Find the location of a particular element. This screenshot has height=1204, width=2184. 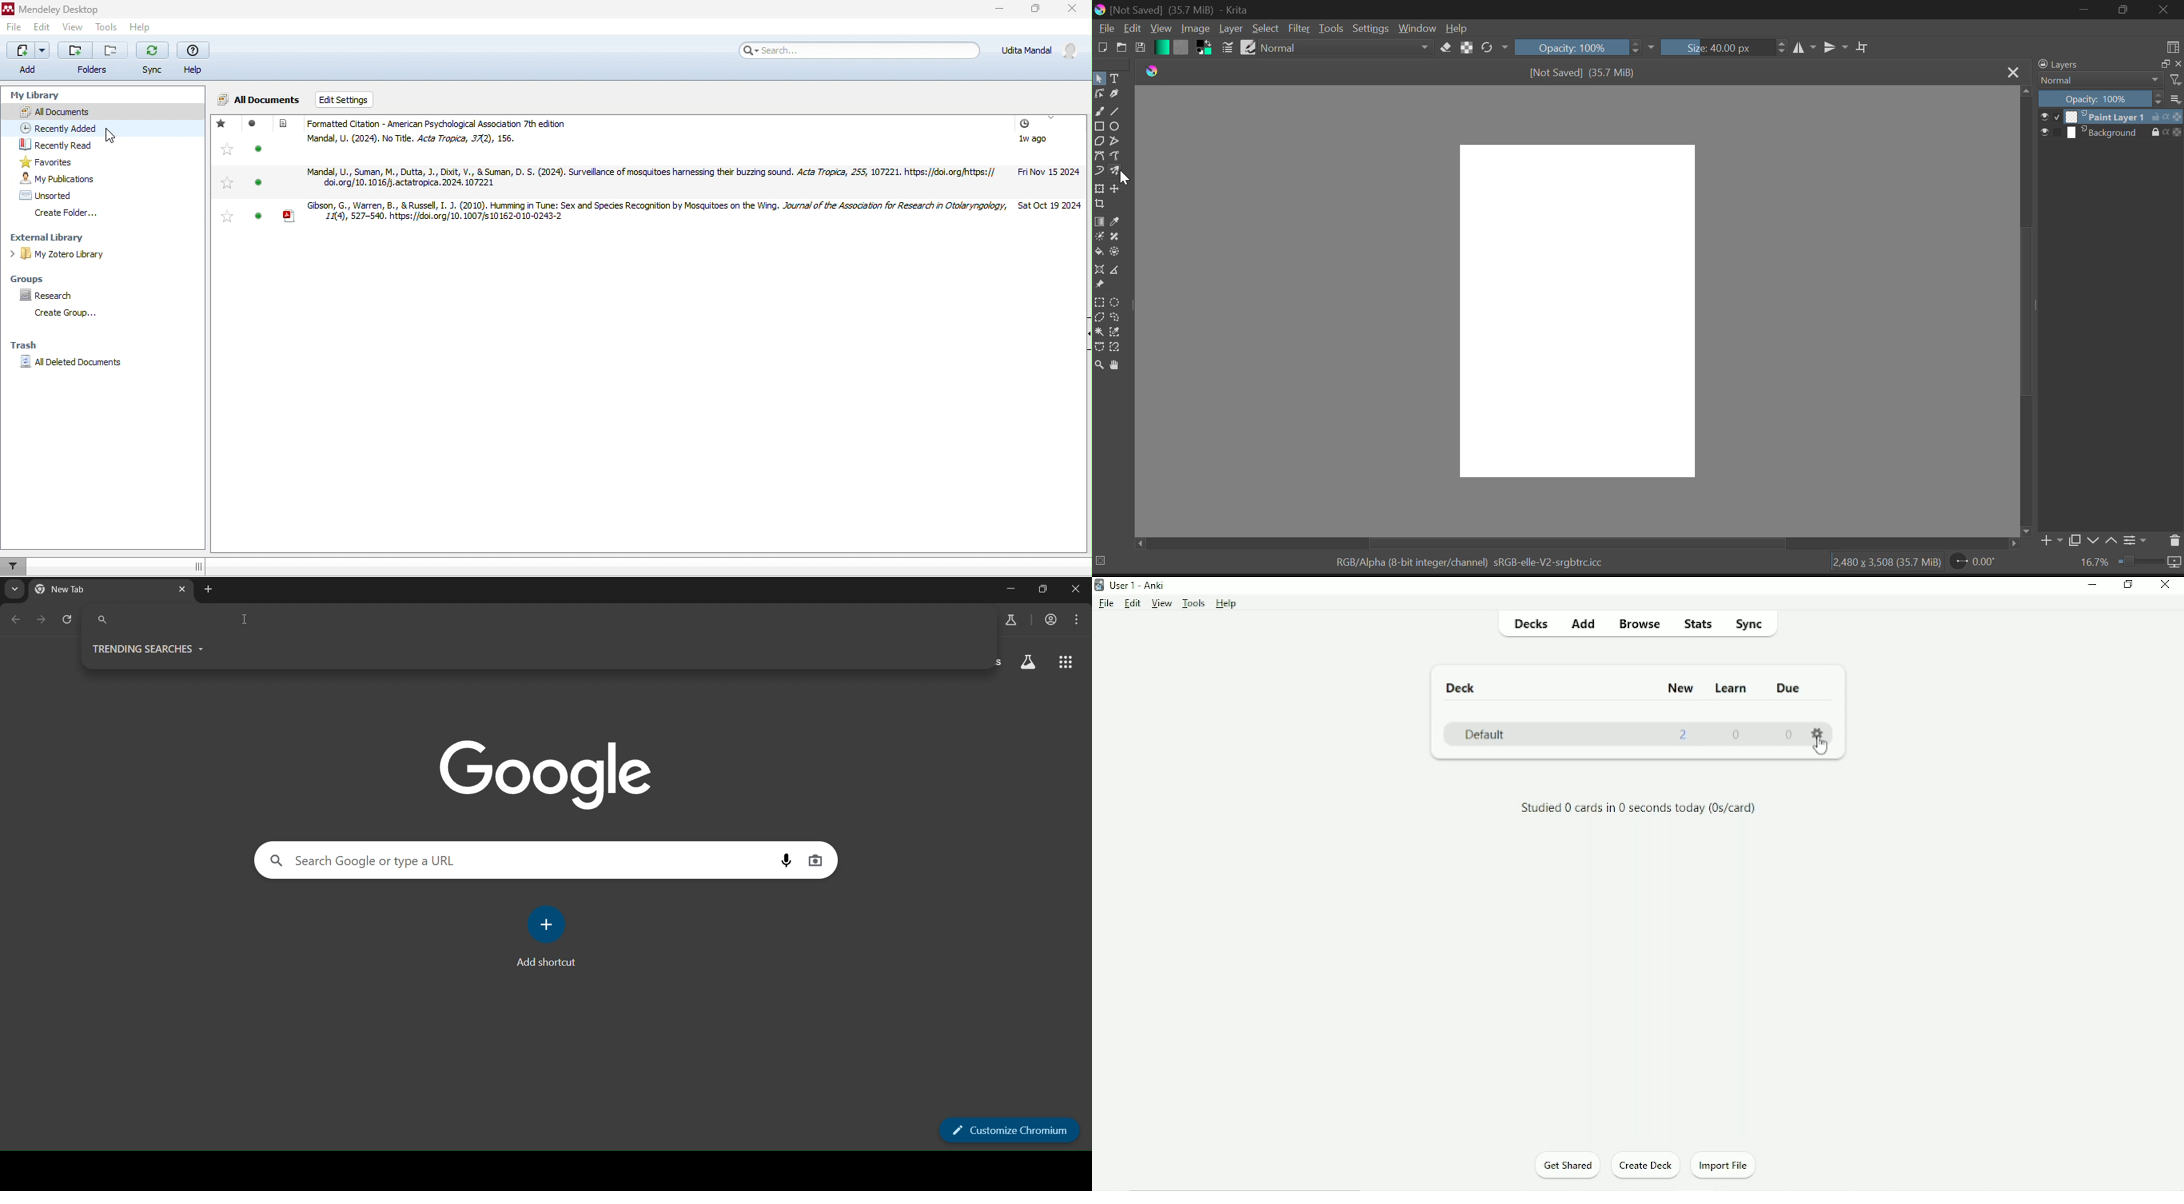

create group is located at coordinates (77, 316).